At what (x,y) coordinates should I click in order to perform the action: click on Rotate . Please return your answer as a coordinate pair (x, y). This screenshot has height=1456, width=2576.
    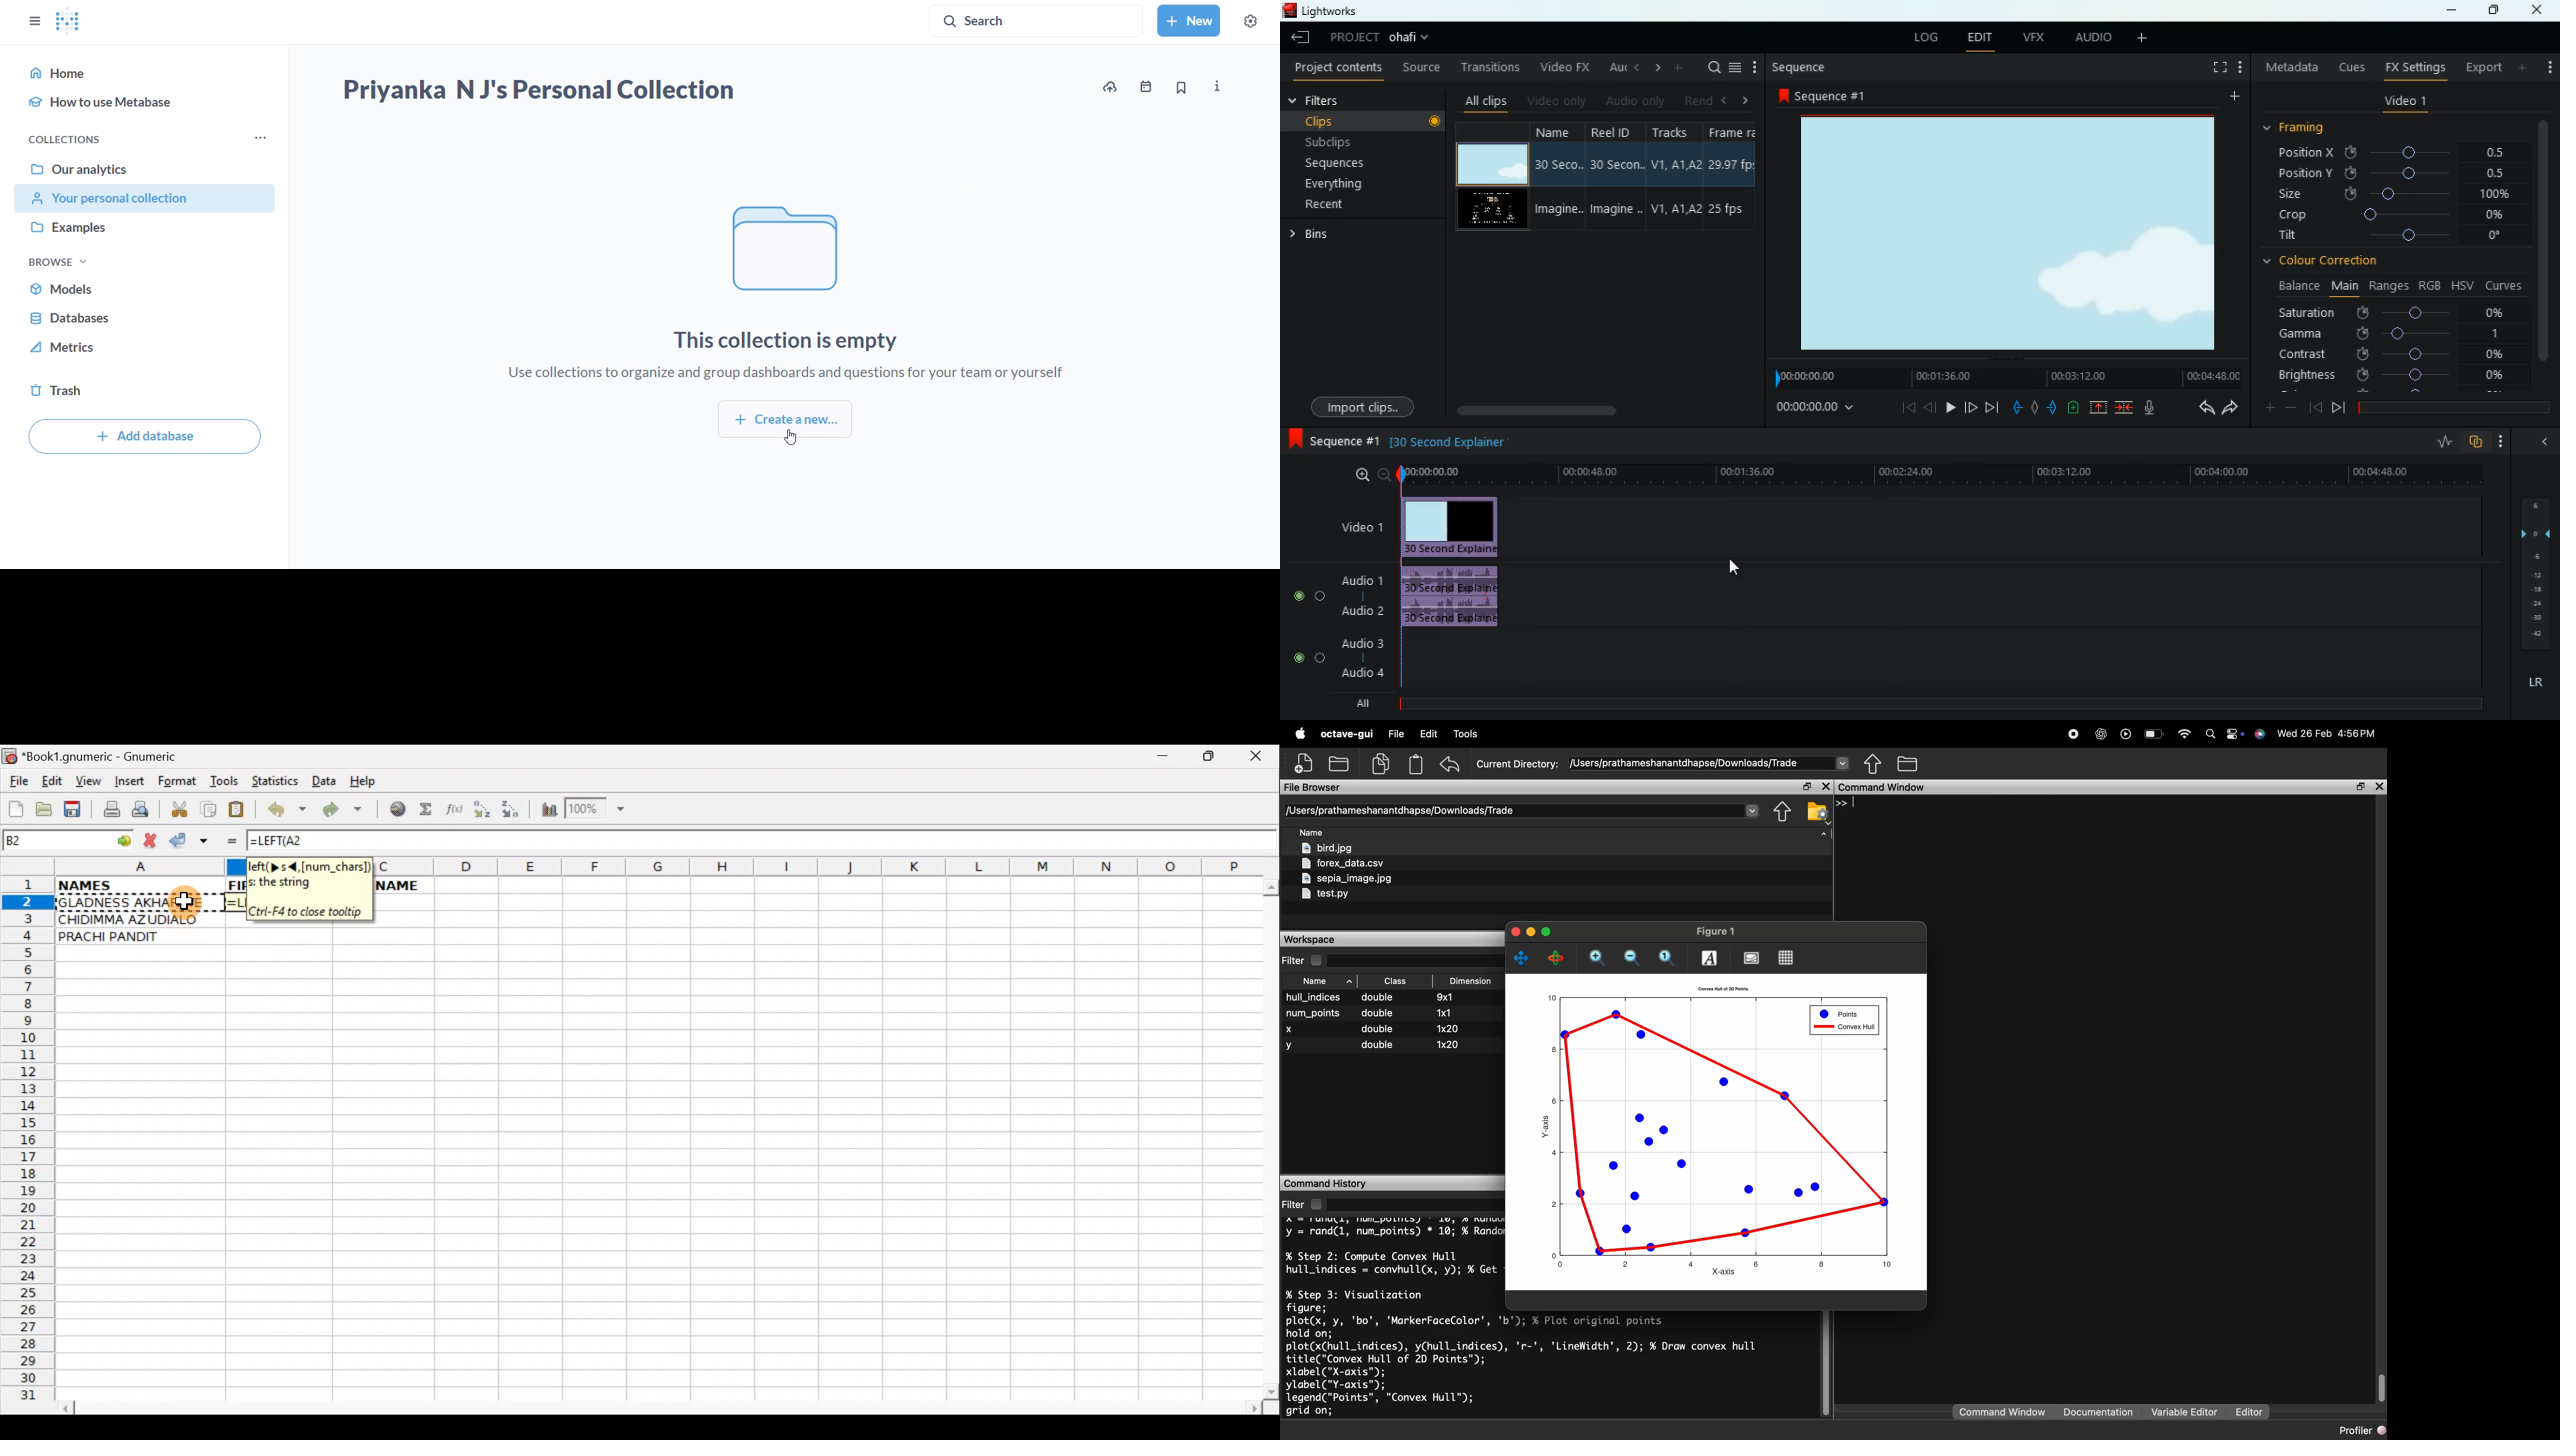
    Looking at the image, I should click on (1557, 958).